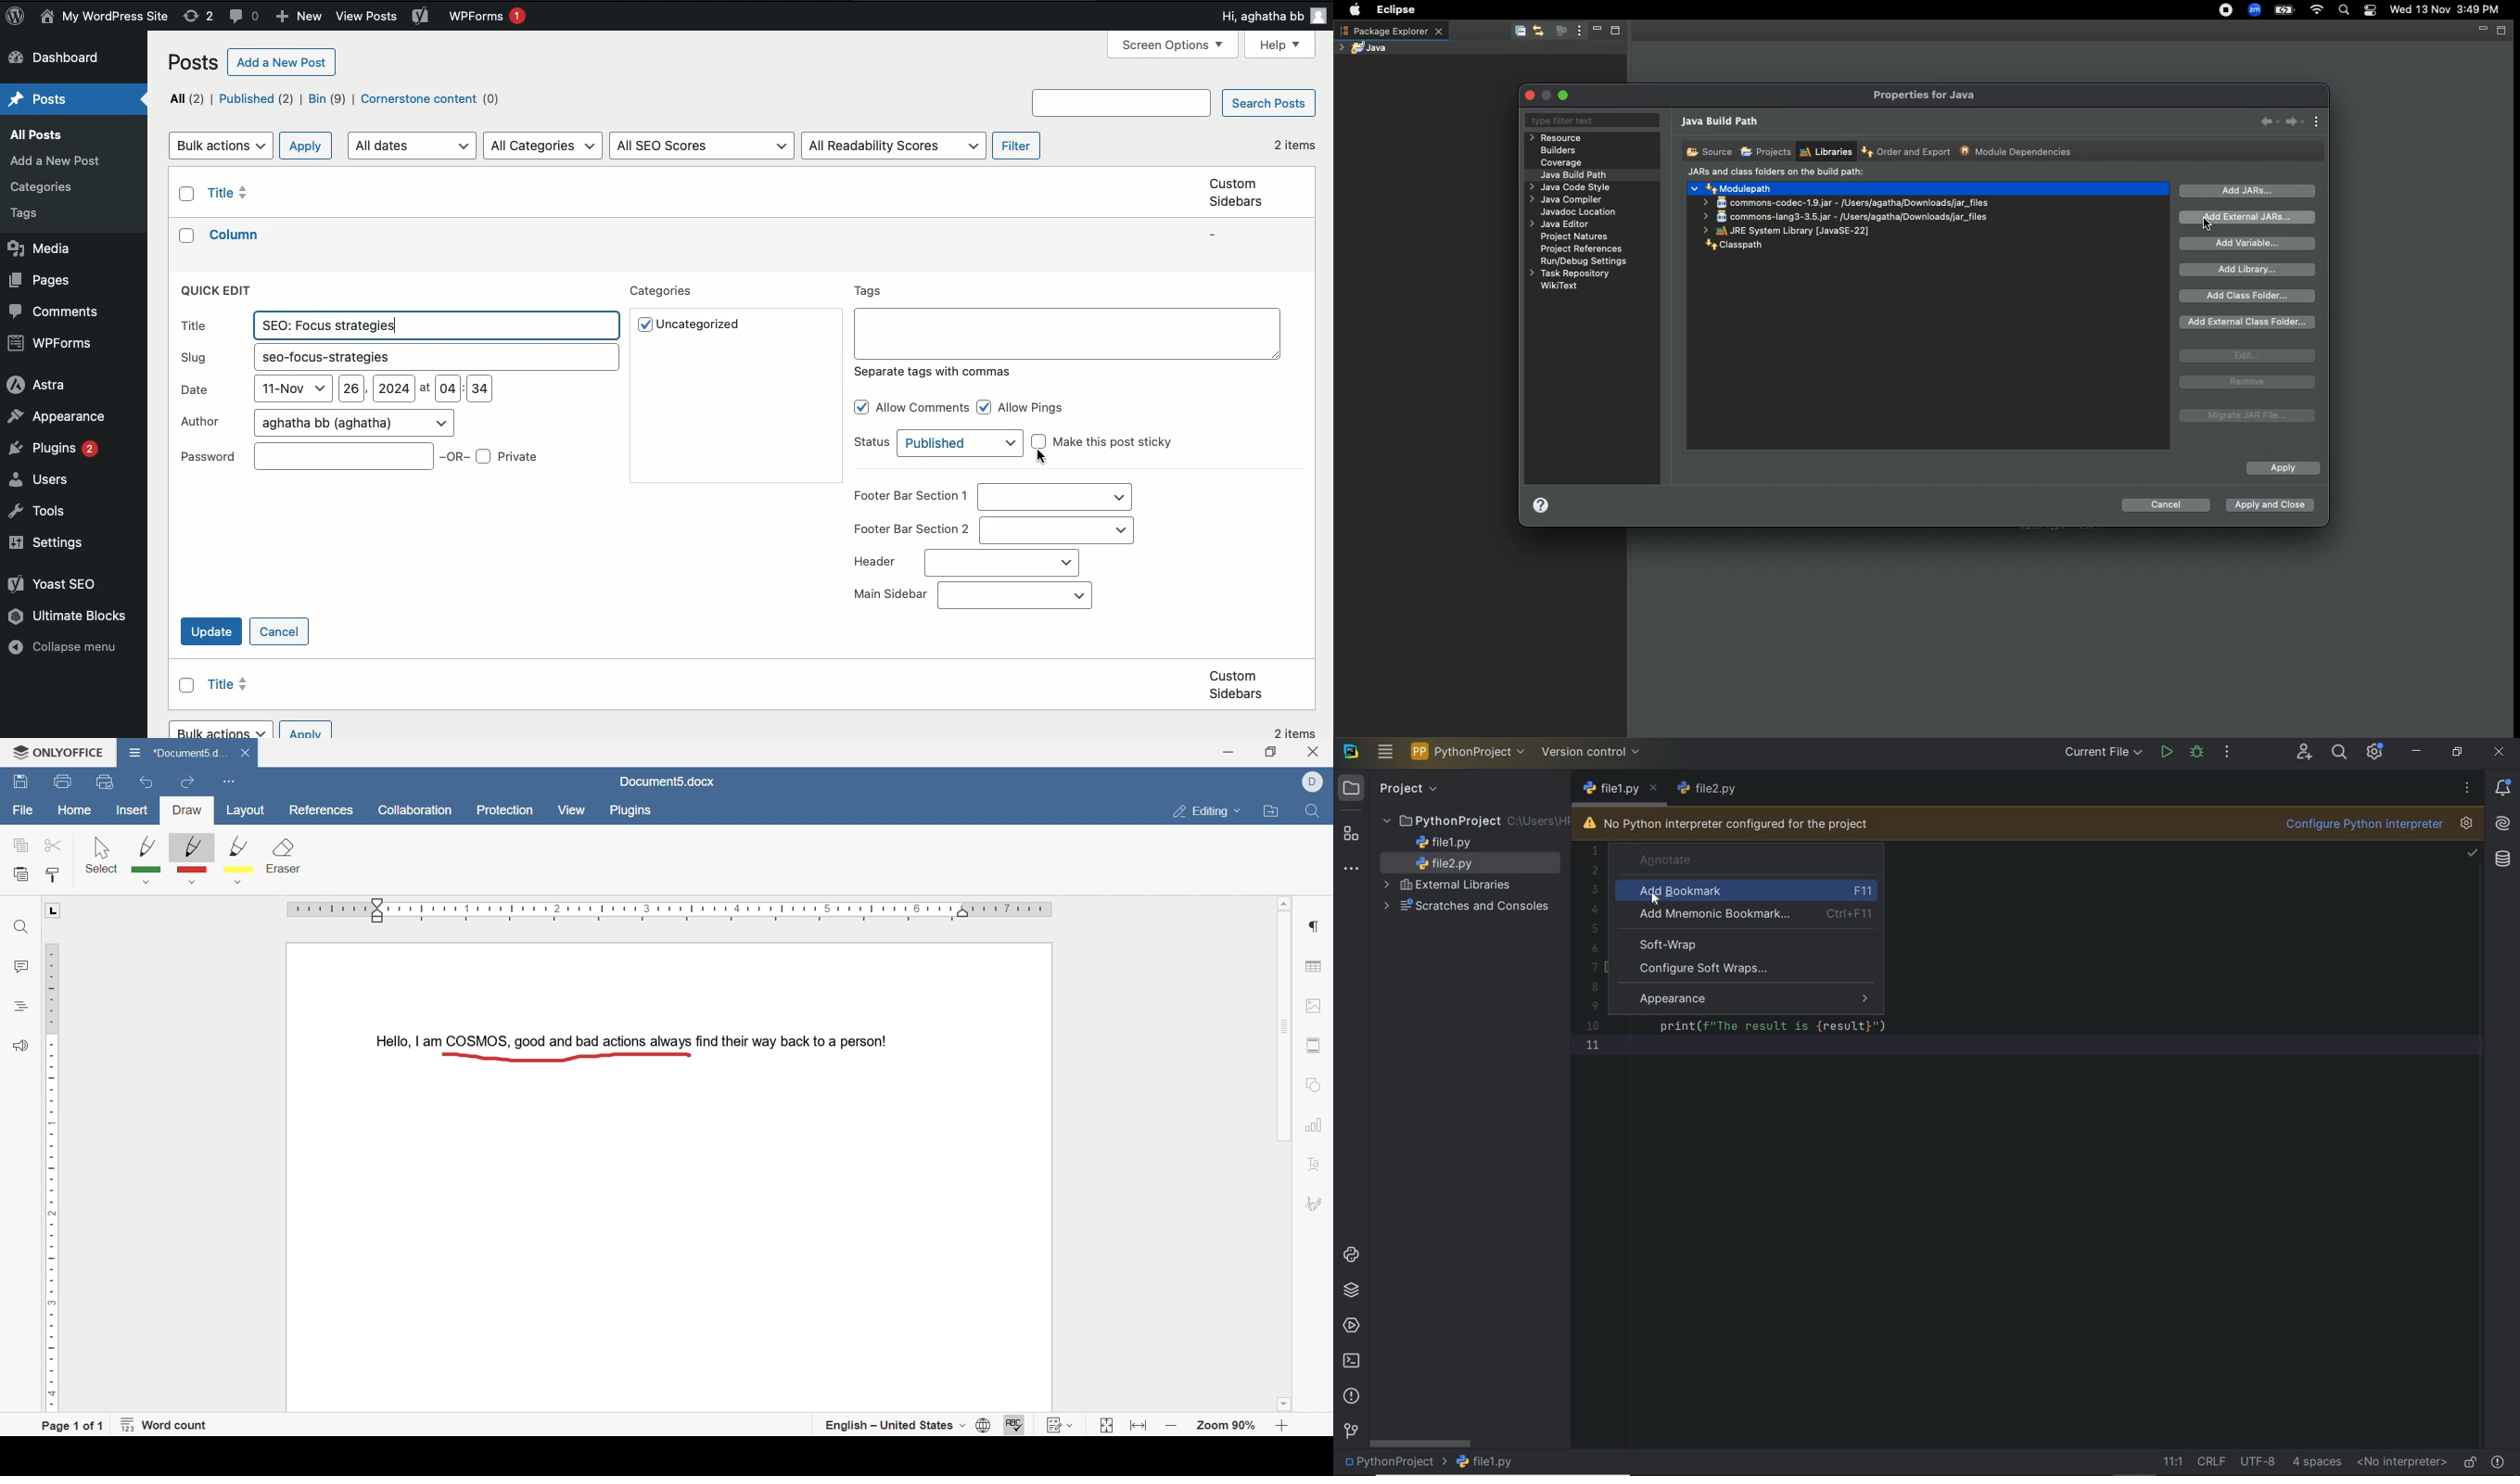  Describe the element at coordinates (21, 1005) in the screenshot. I see `headings` at that location.